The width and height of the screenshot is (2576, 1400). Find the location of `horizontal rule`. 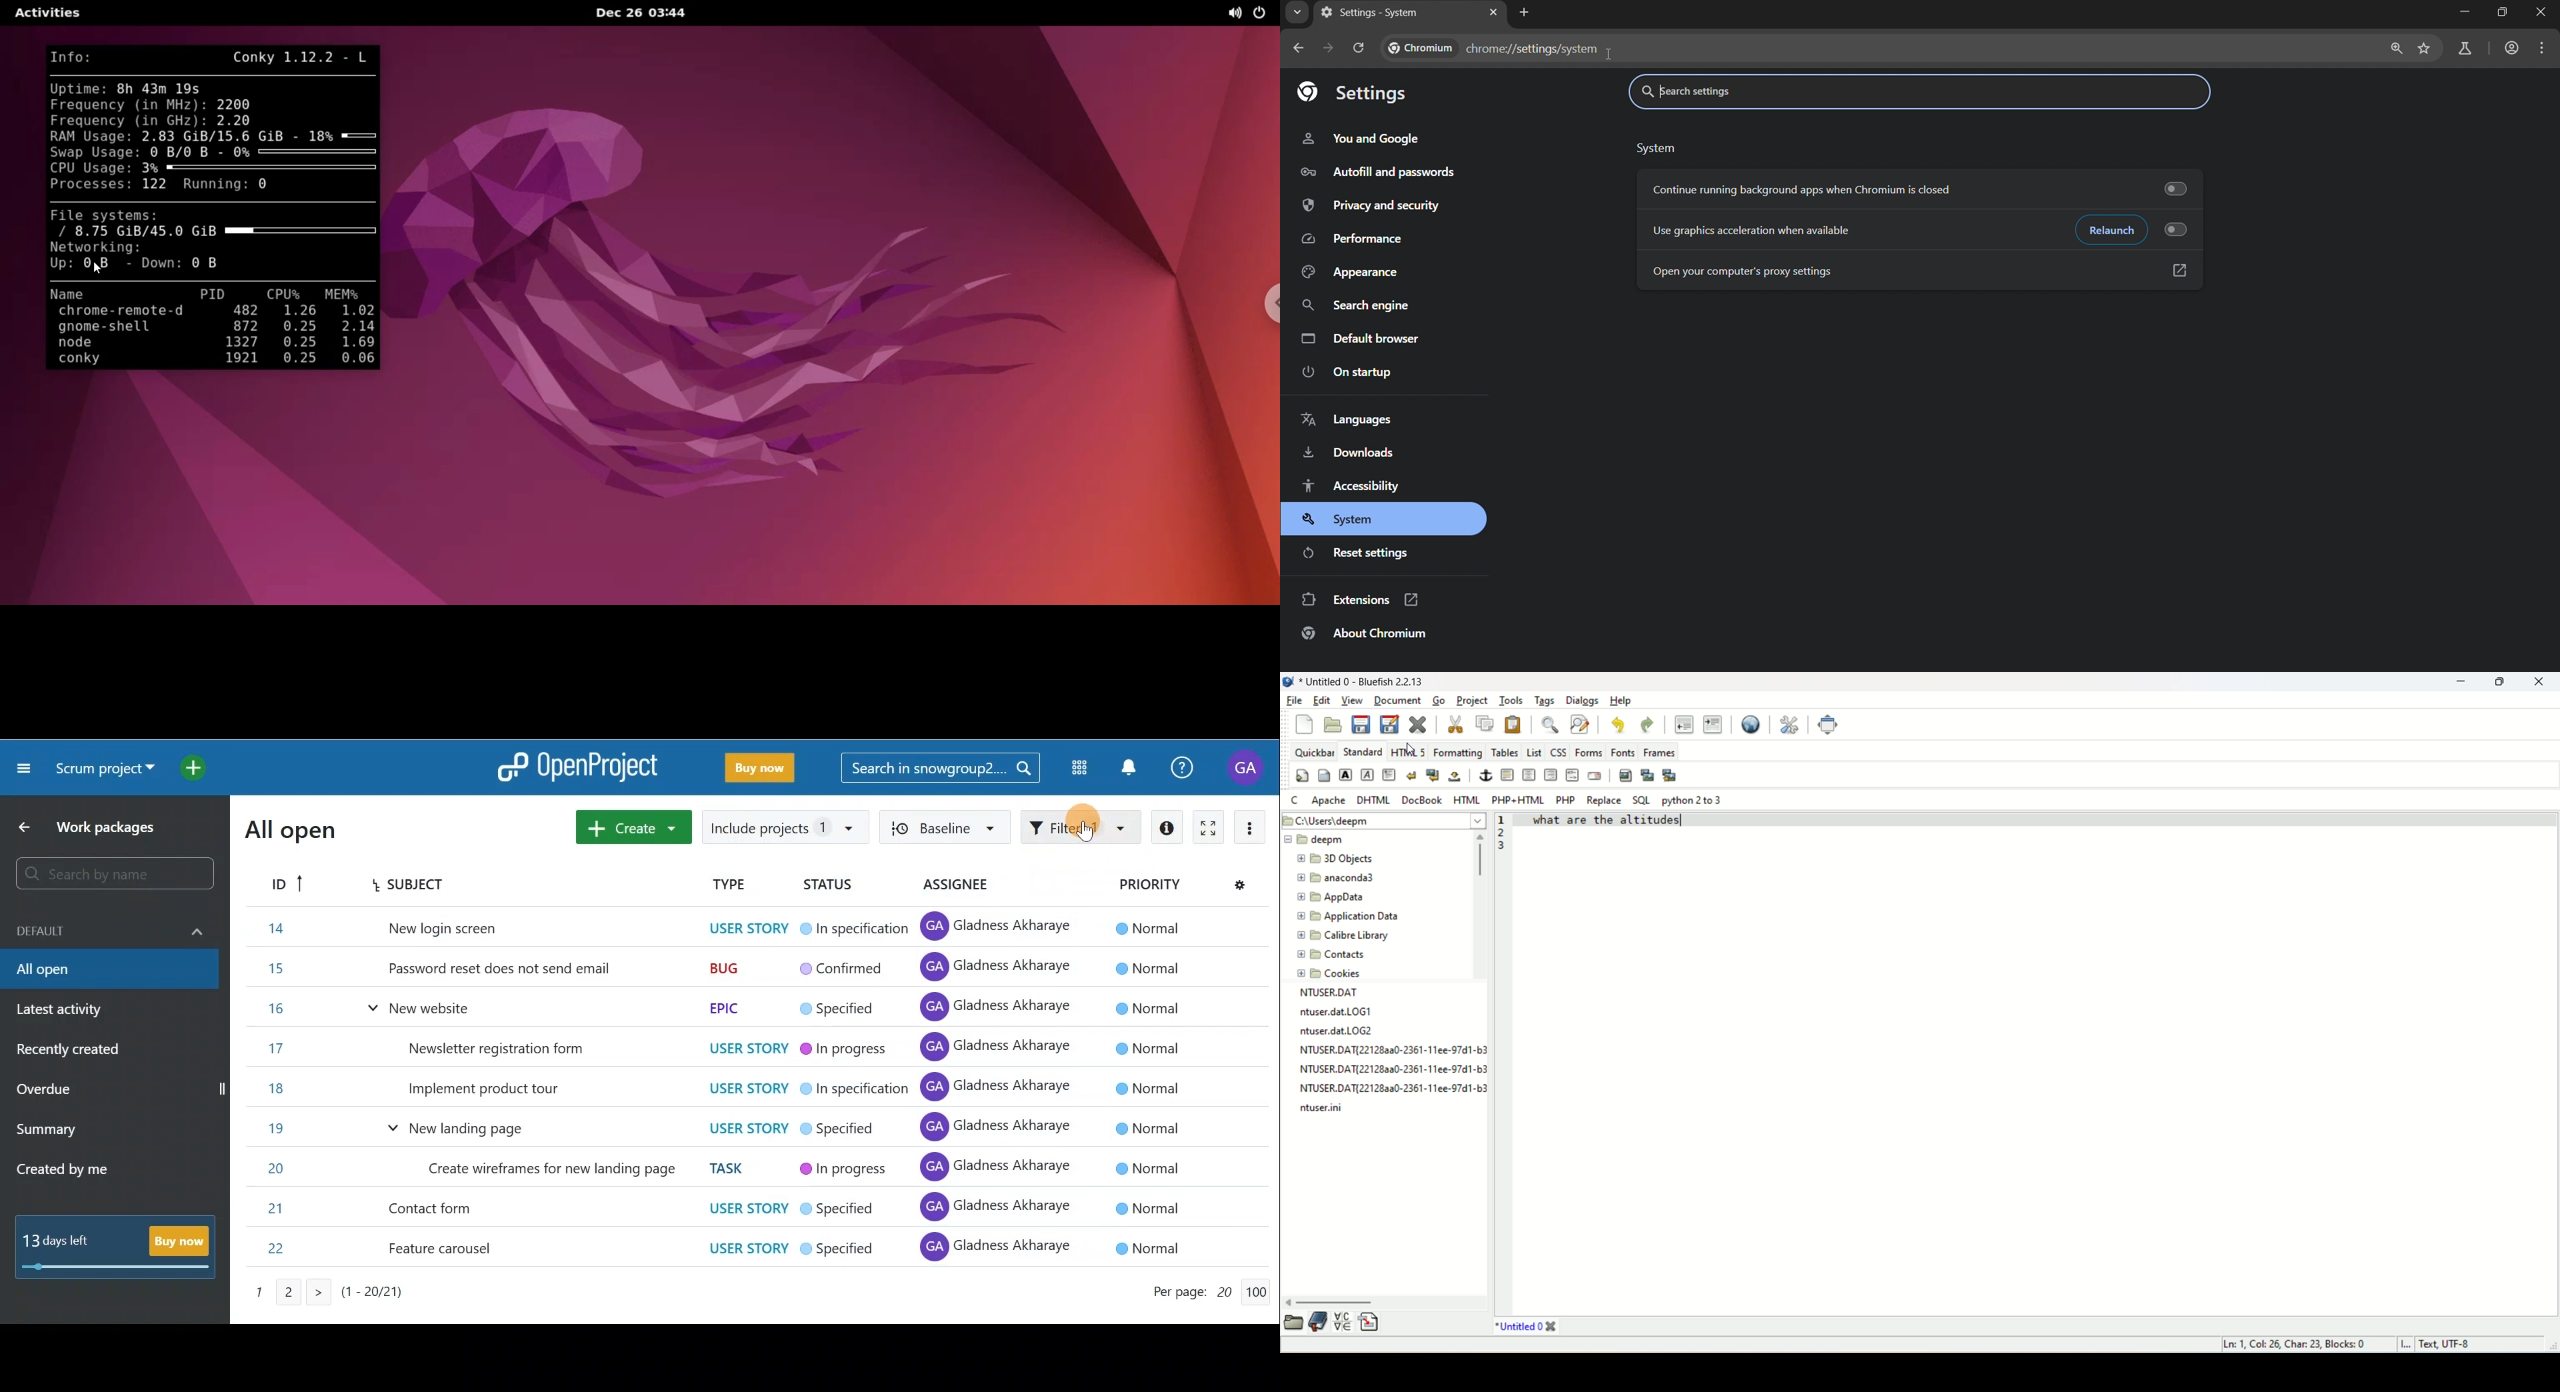

horizontal rule is located at coordinates (1509, 777).